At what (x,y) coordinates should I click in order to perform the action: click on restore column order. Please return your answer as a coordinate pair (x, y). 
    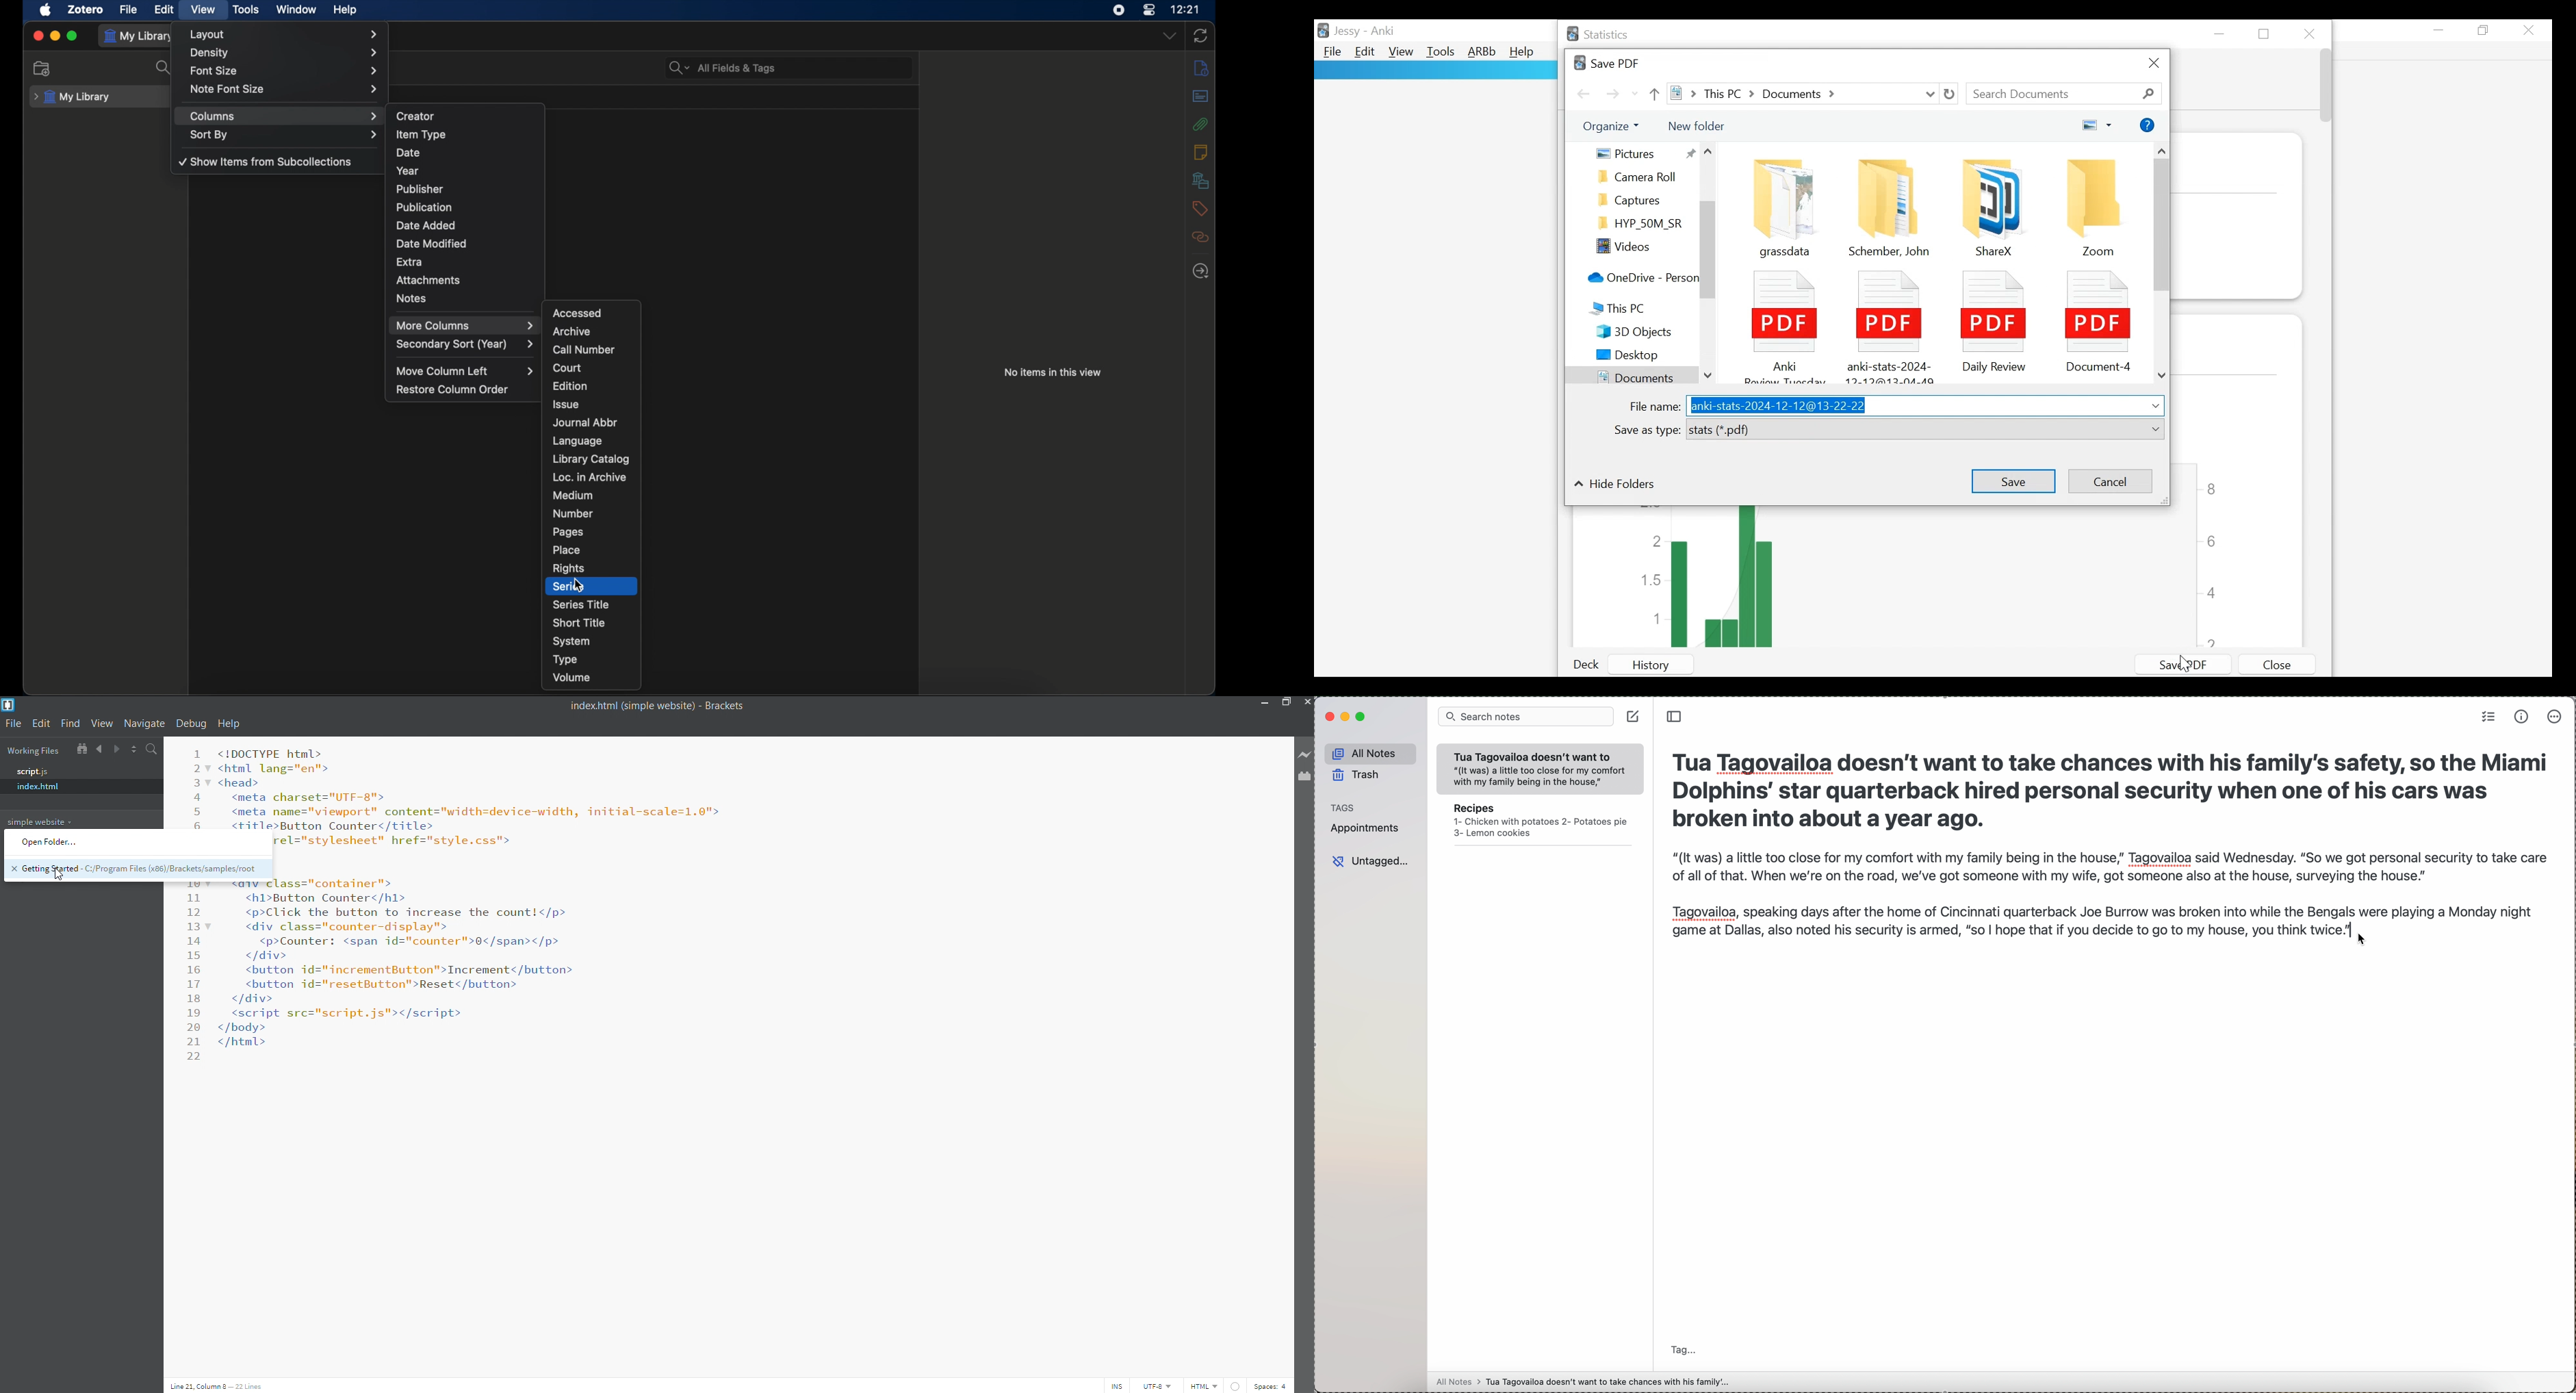
    Looking at the image, I should click on (453, 390).